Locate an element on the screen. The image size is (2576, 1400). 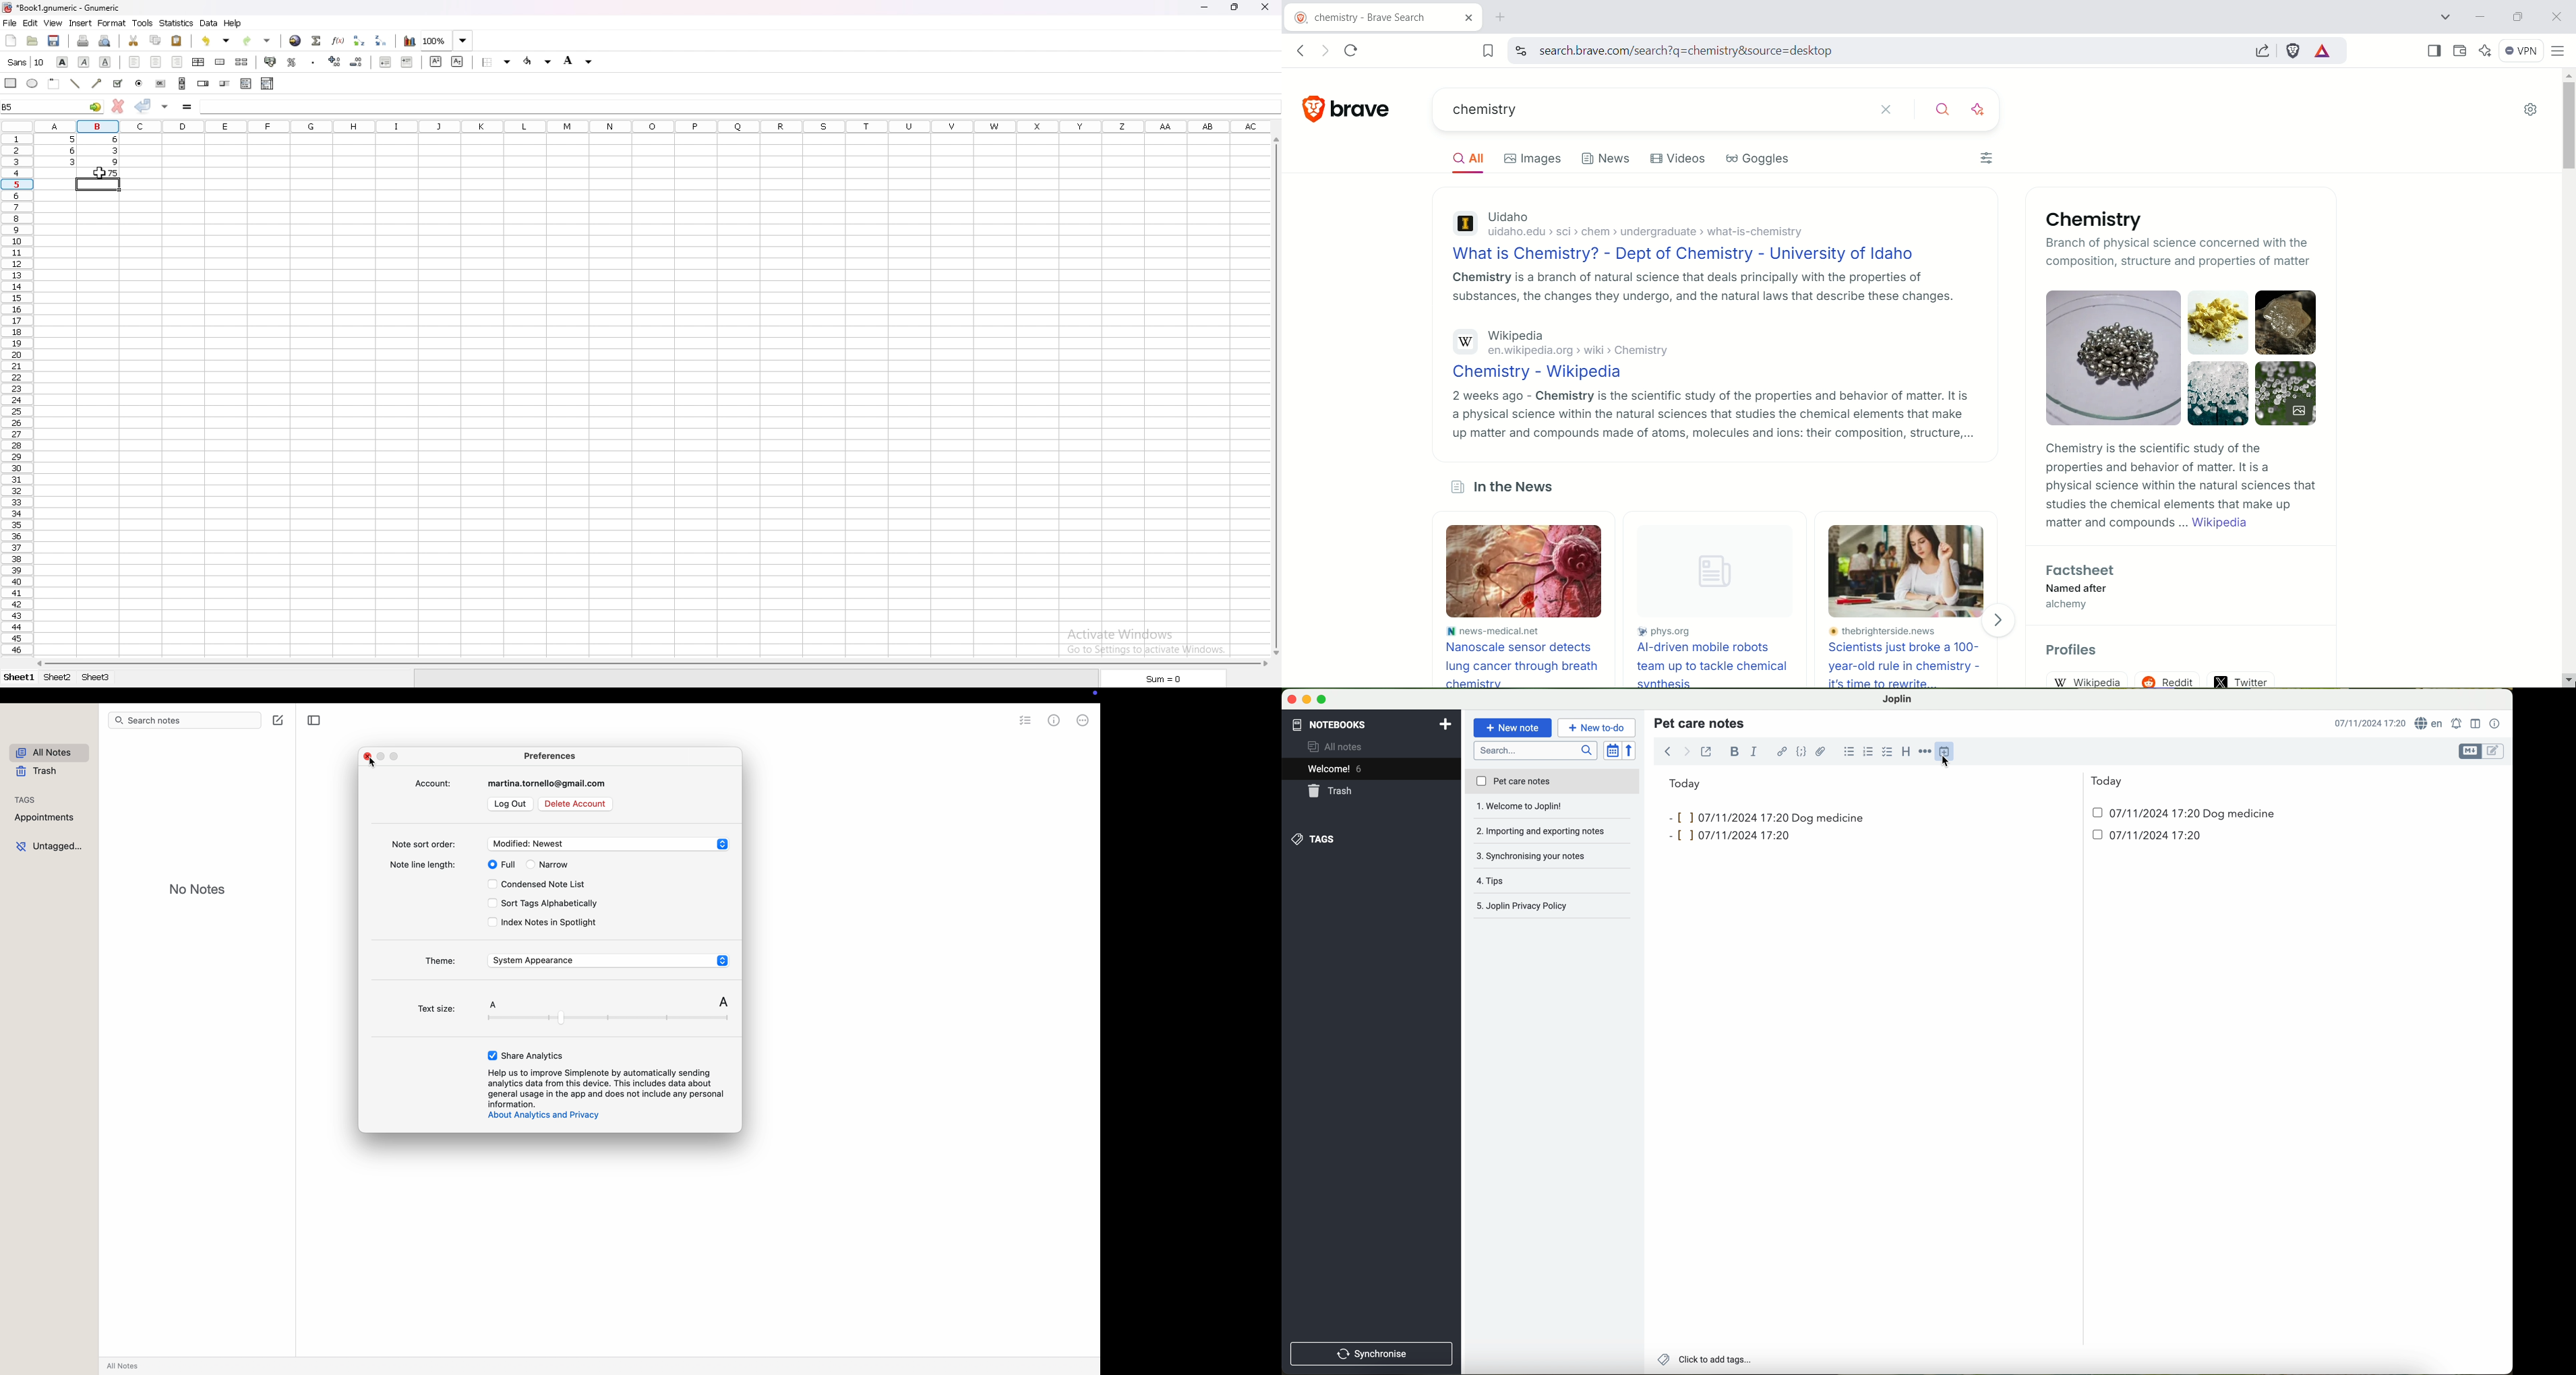
checkbox is located at coordinates (117, 83).